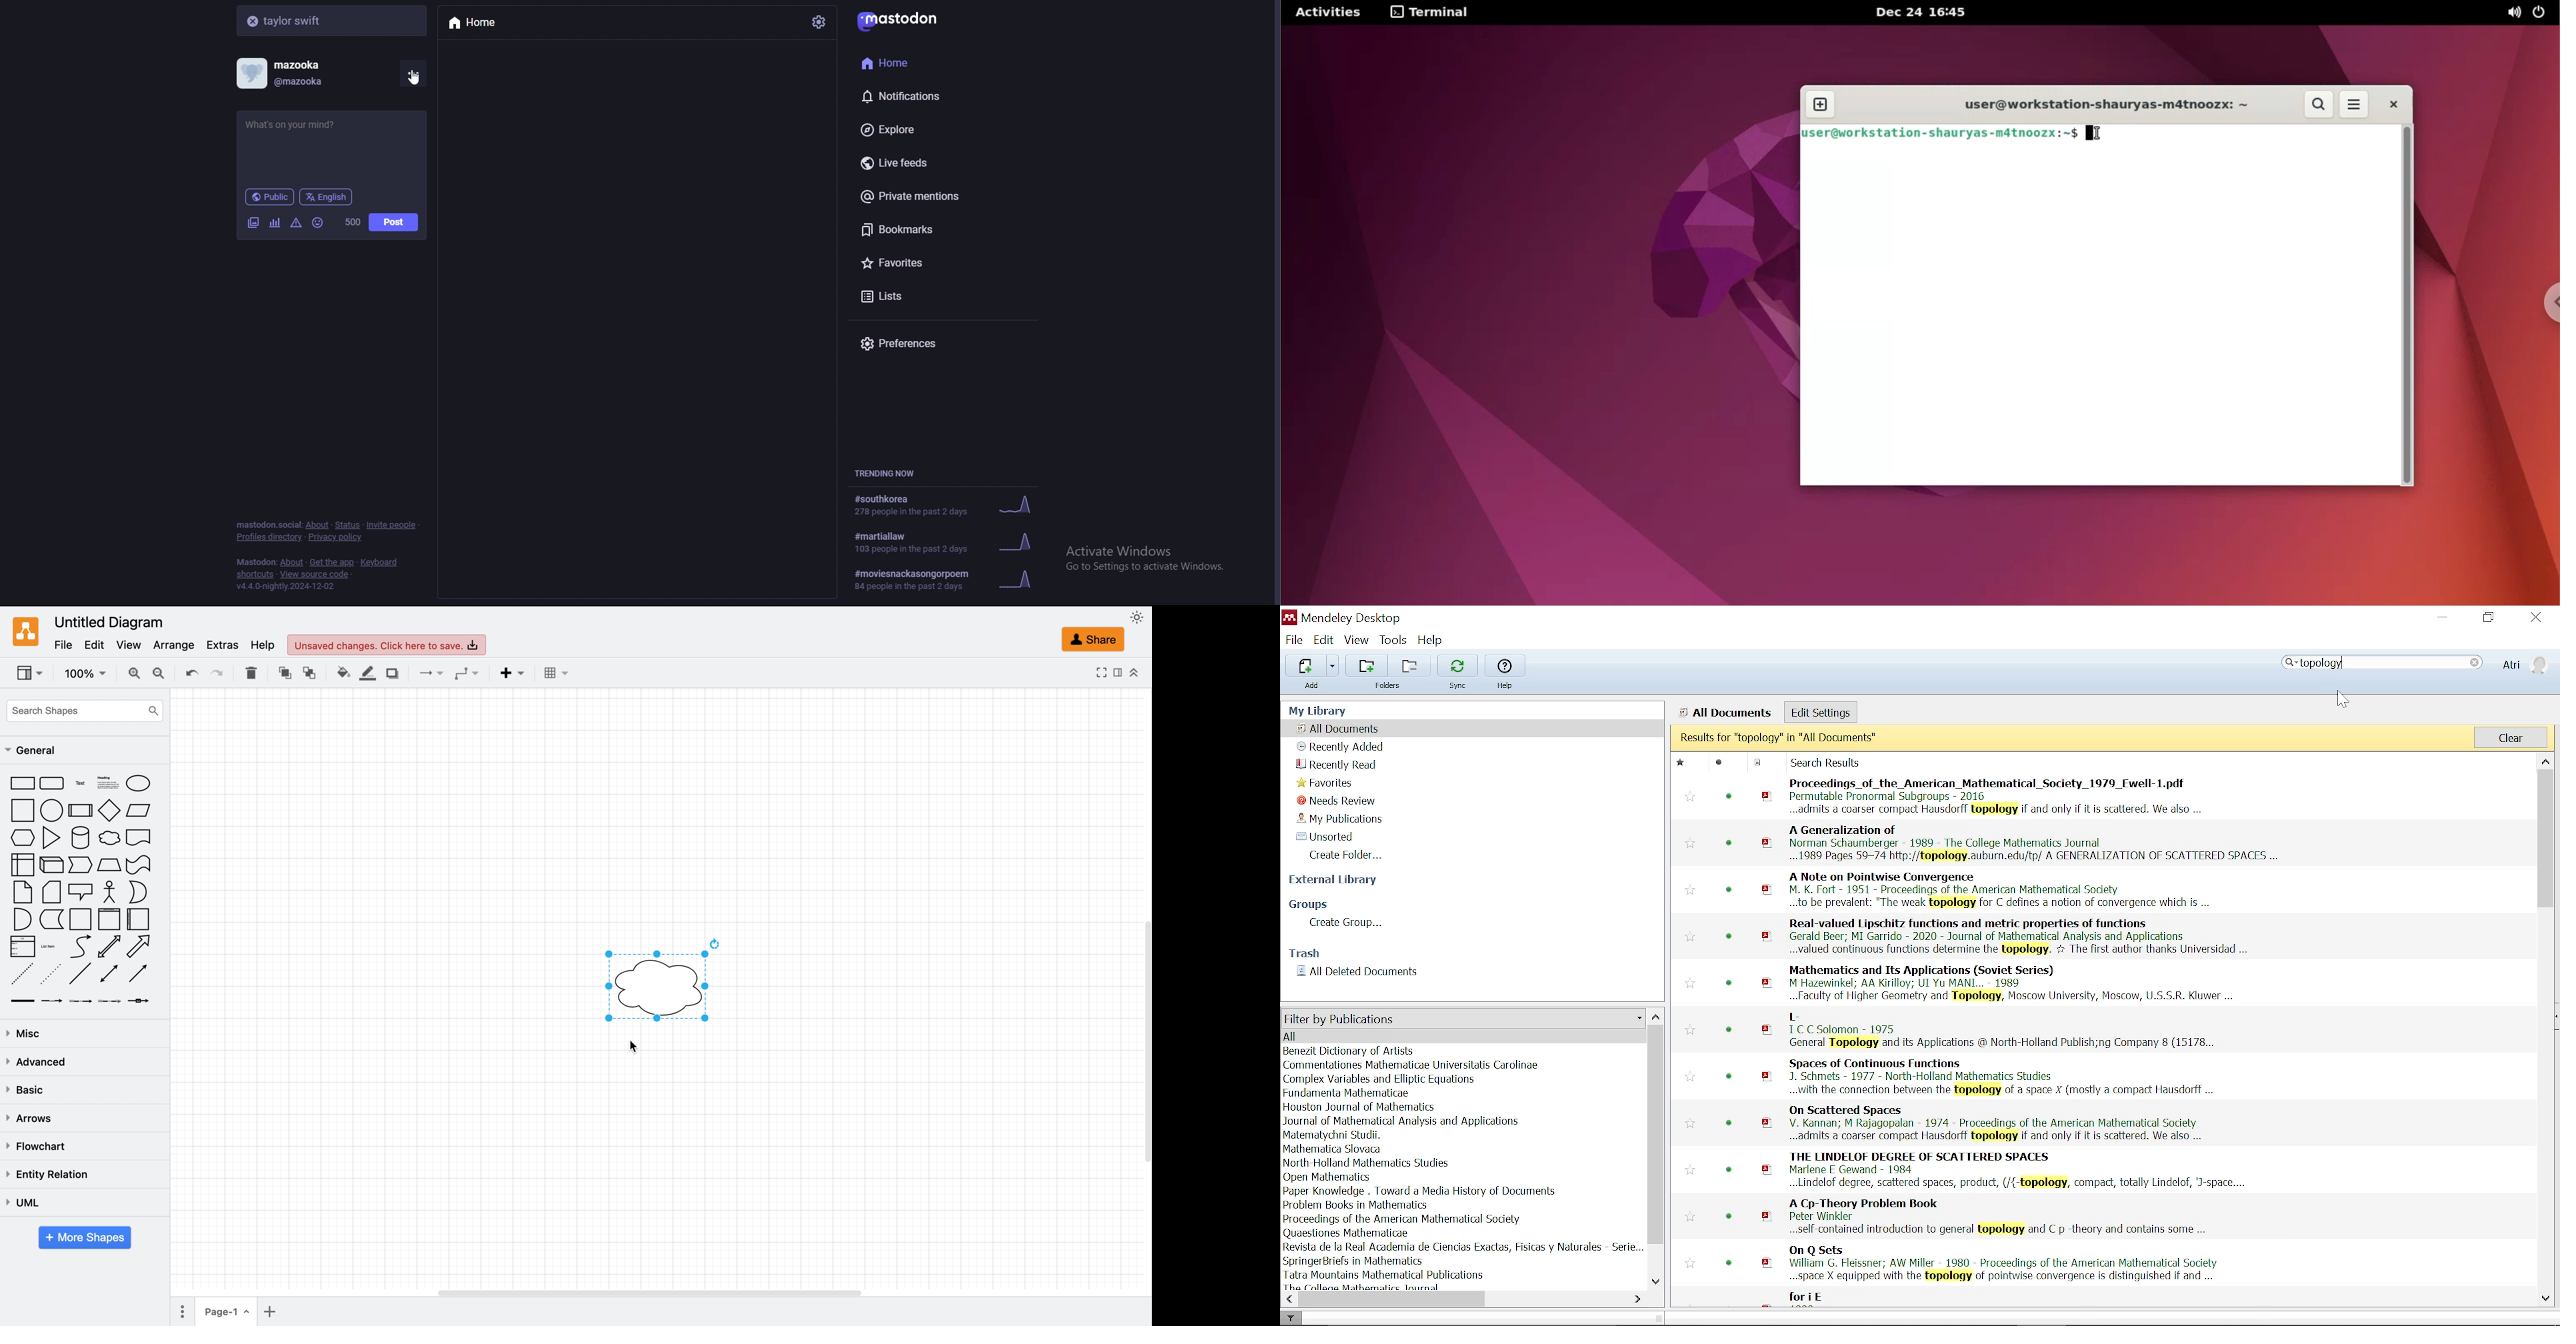 The height and width of the screenshot is (1344, 2576). I want to click on advanced, so click(40, 1061).